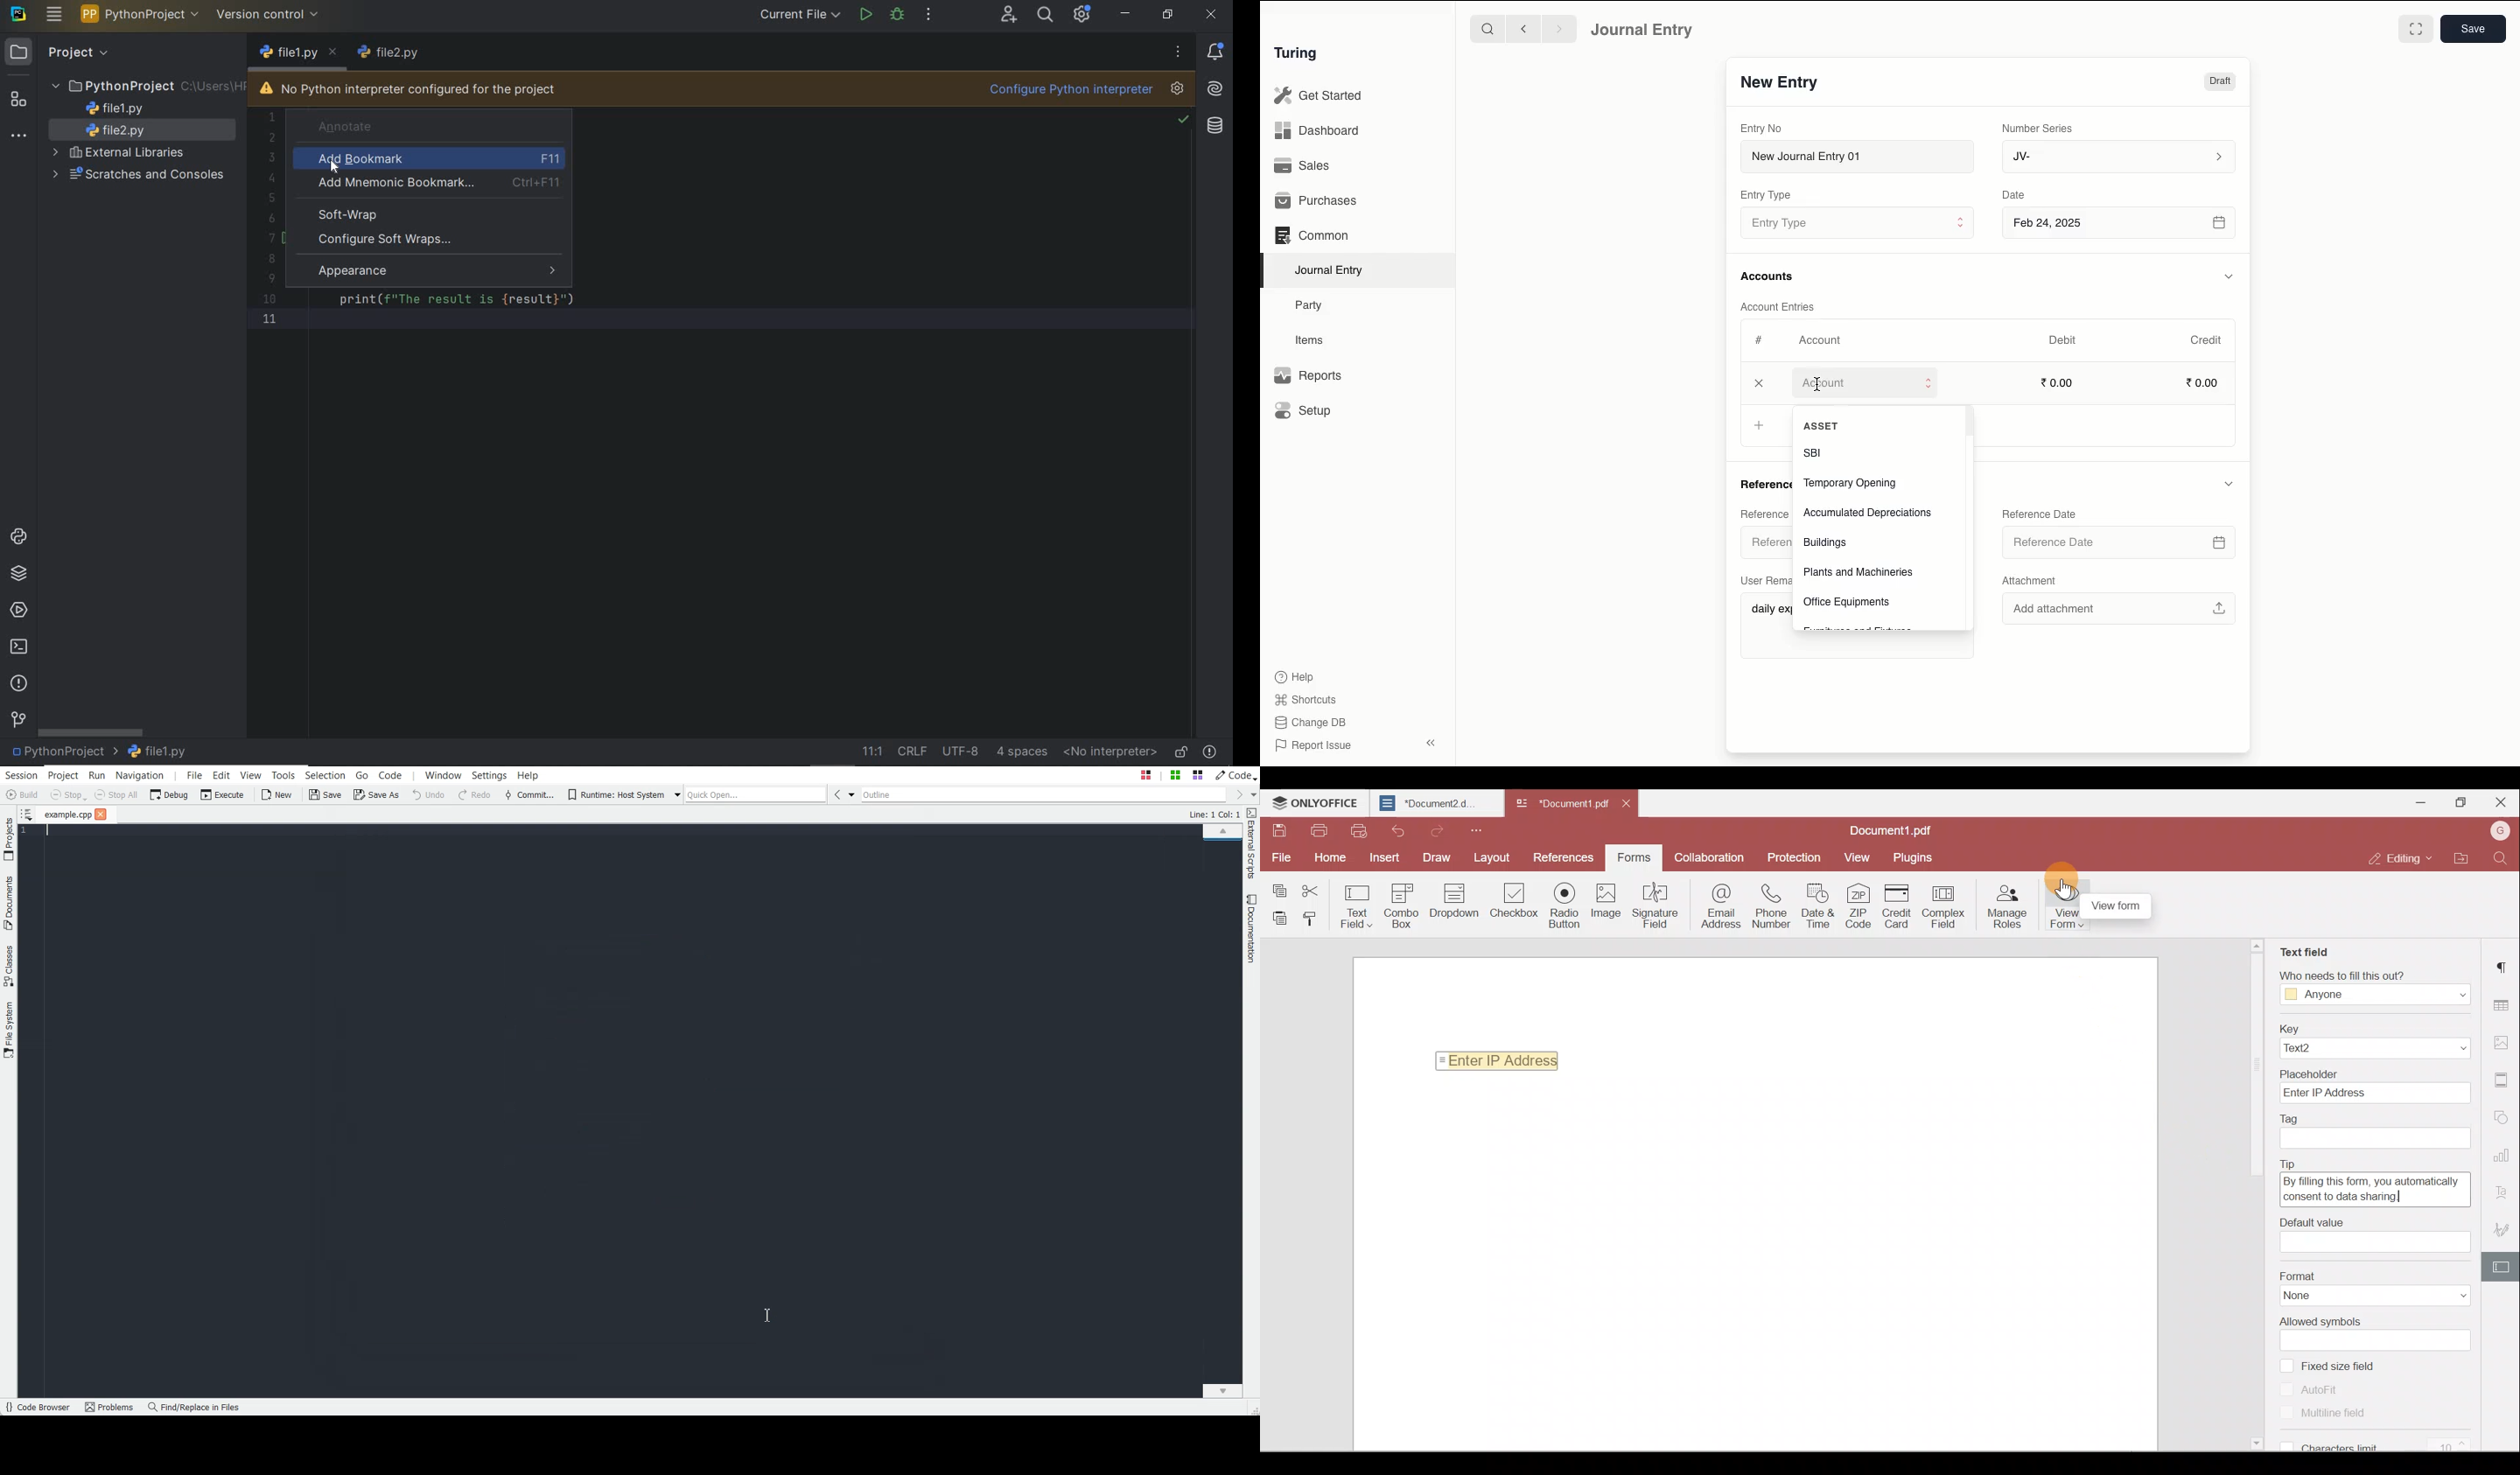 The image size is (2520, 1484). Describe the element at coordinates (1658, 907) in the screenshot. I see `Signature field` at that location.